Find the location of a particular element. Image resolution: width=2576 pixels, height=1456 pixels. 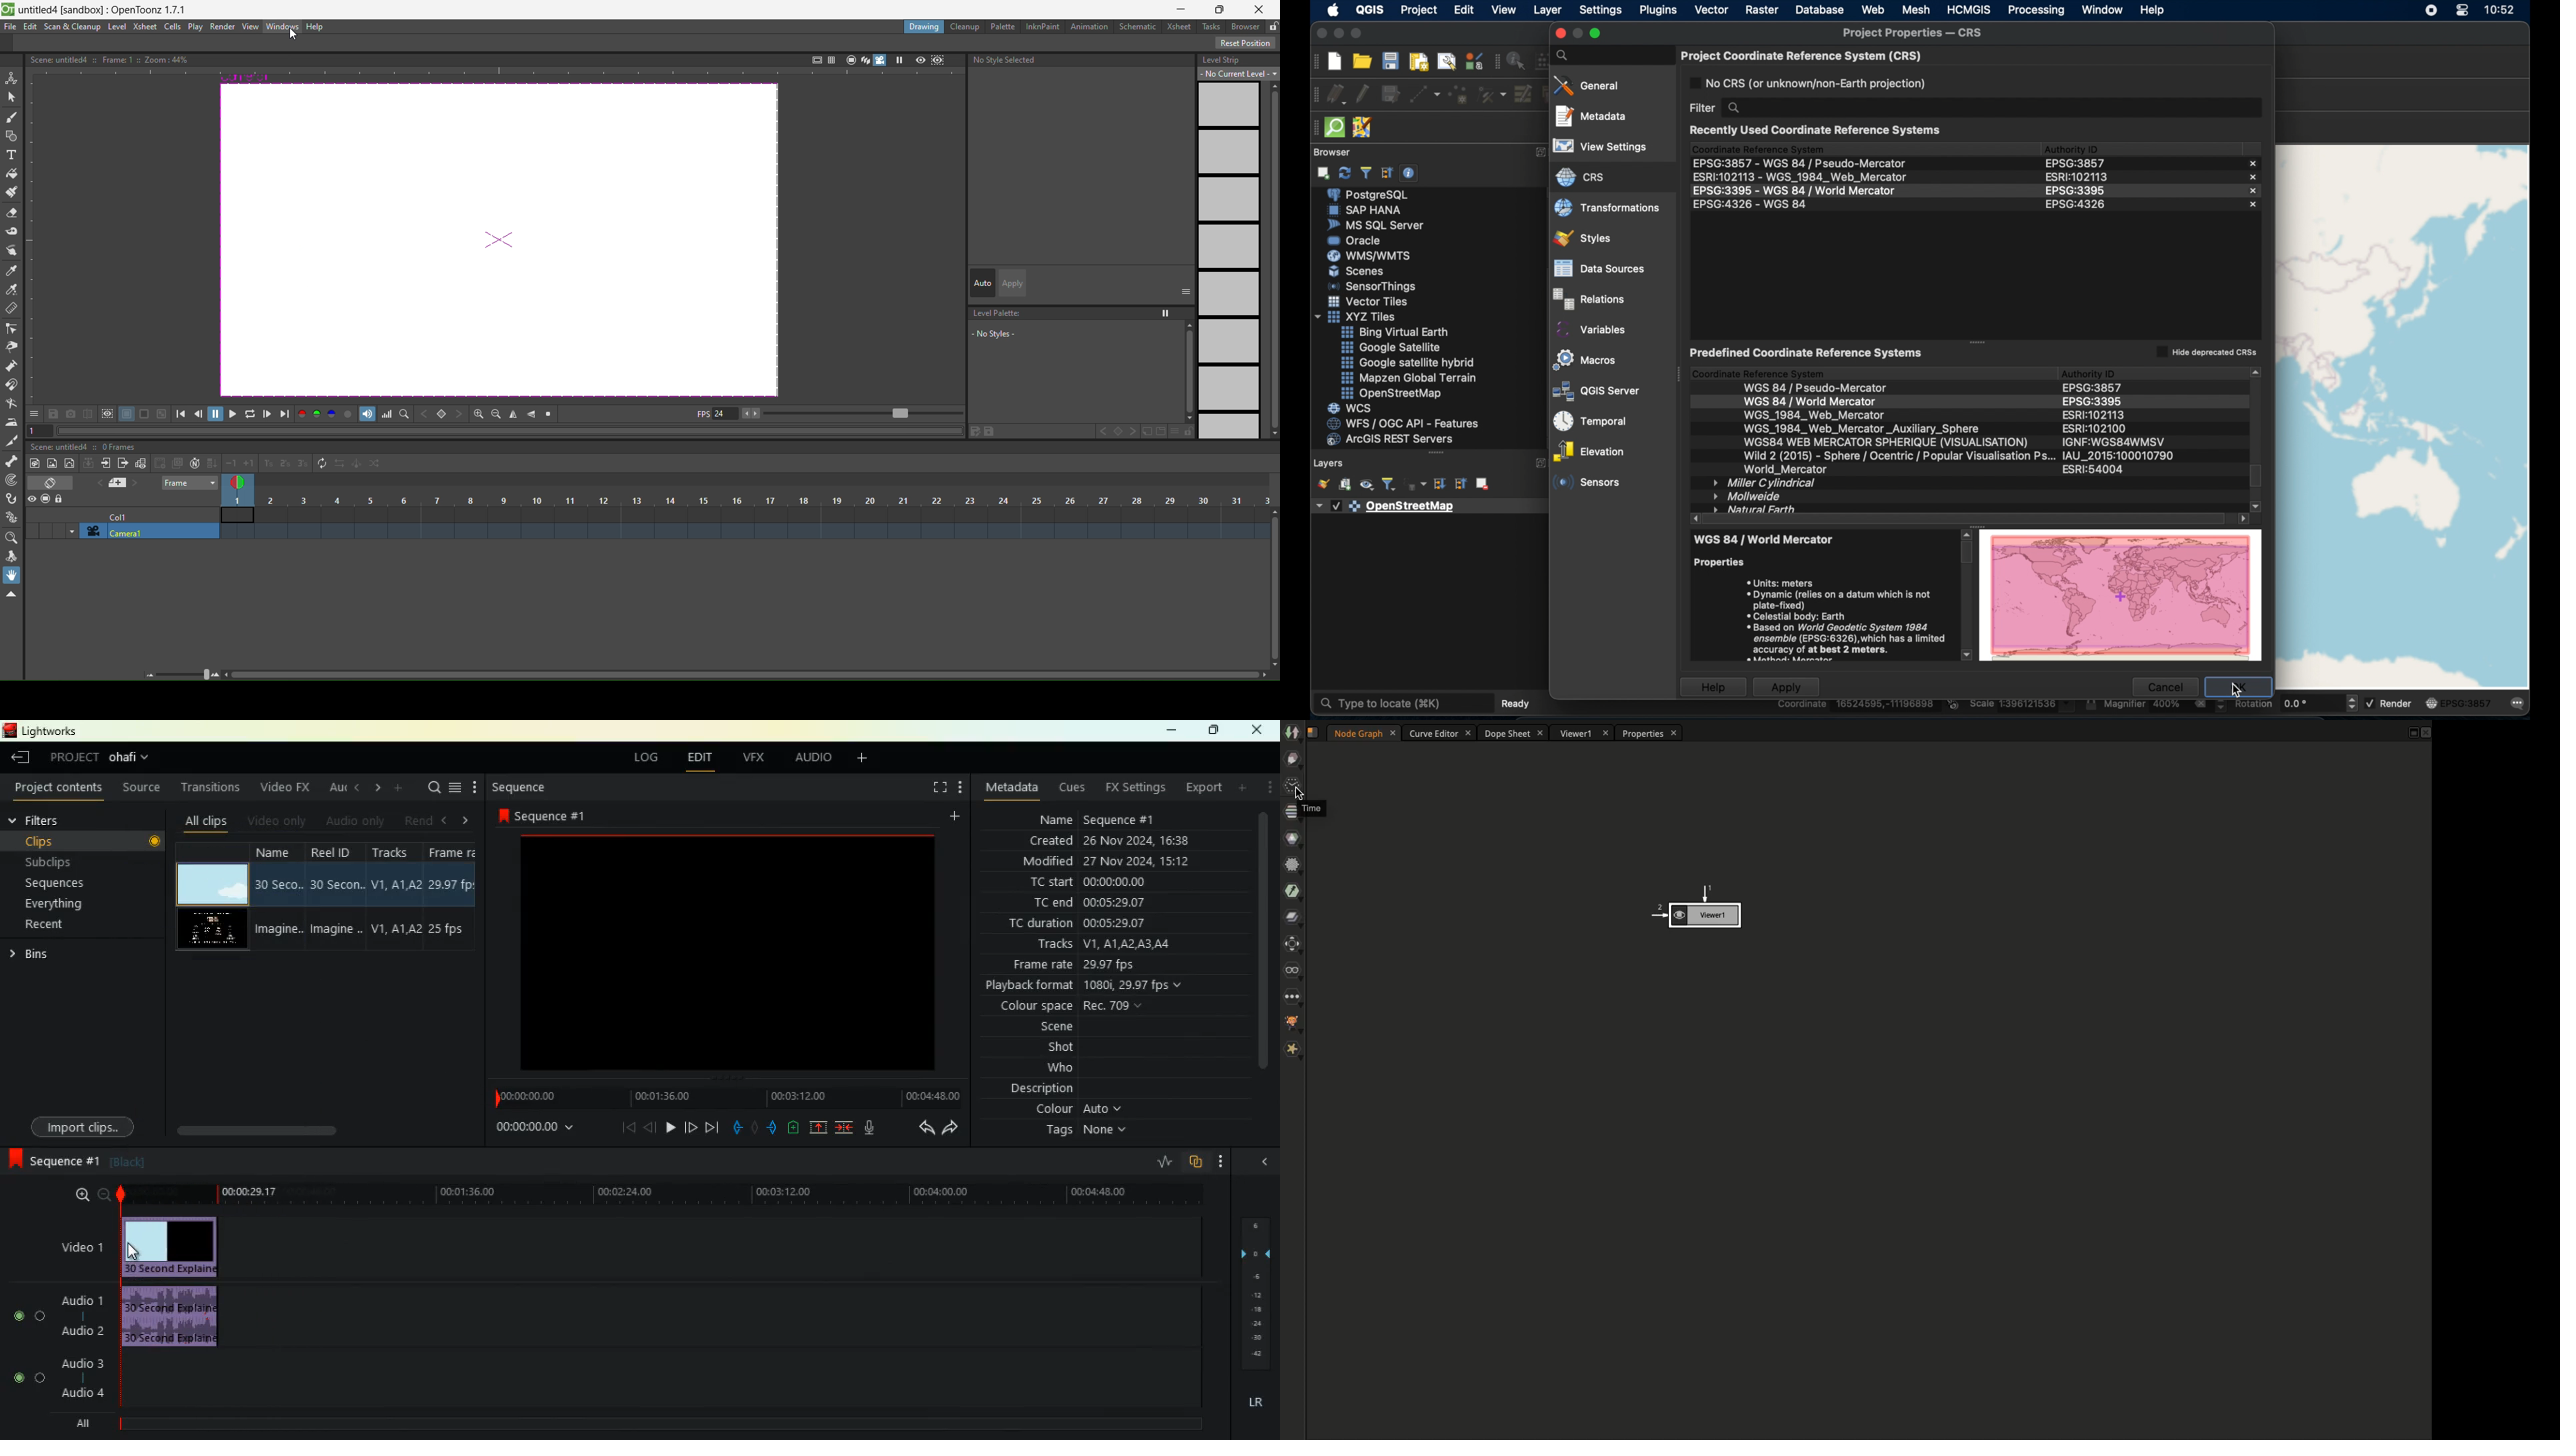

logo is located at coordinates (8, 8).